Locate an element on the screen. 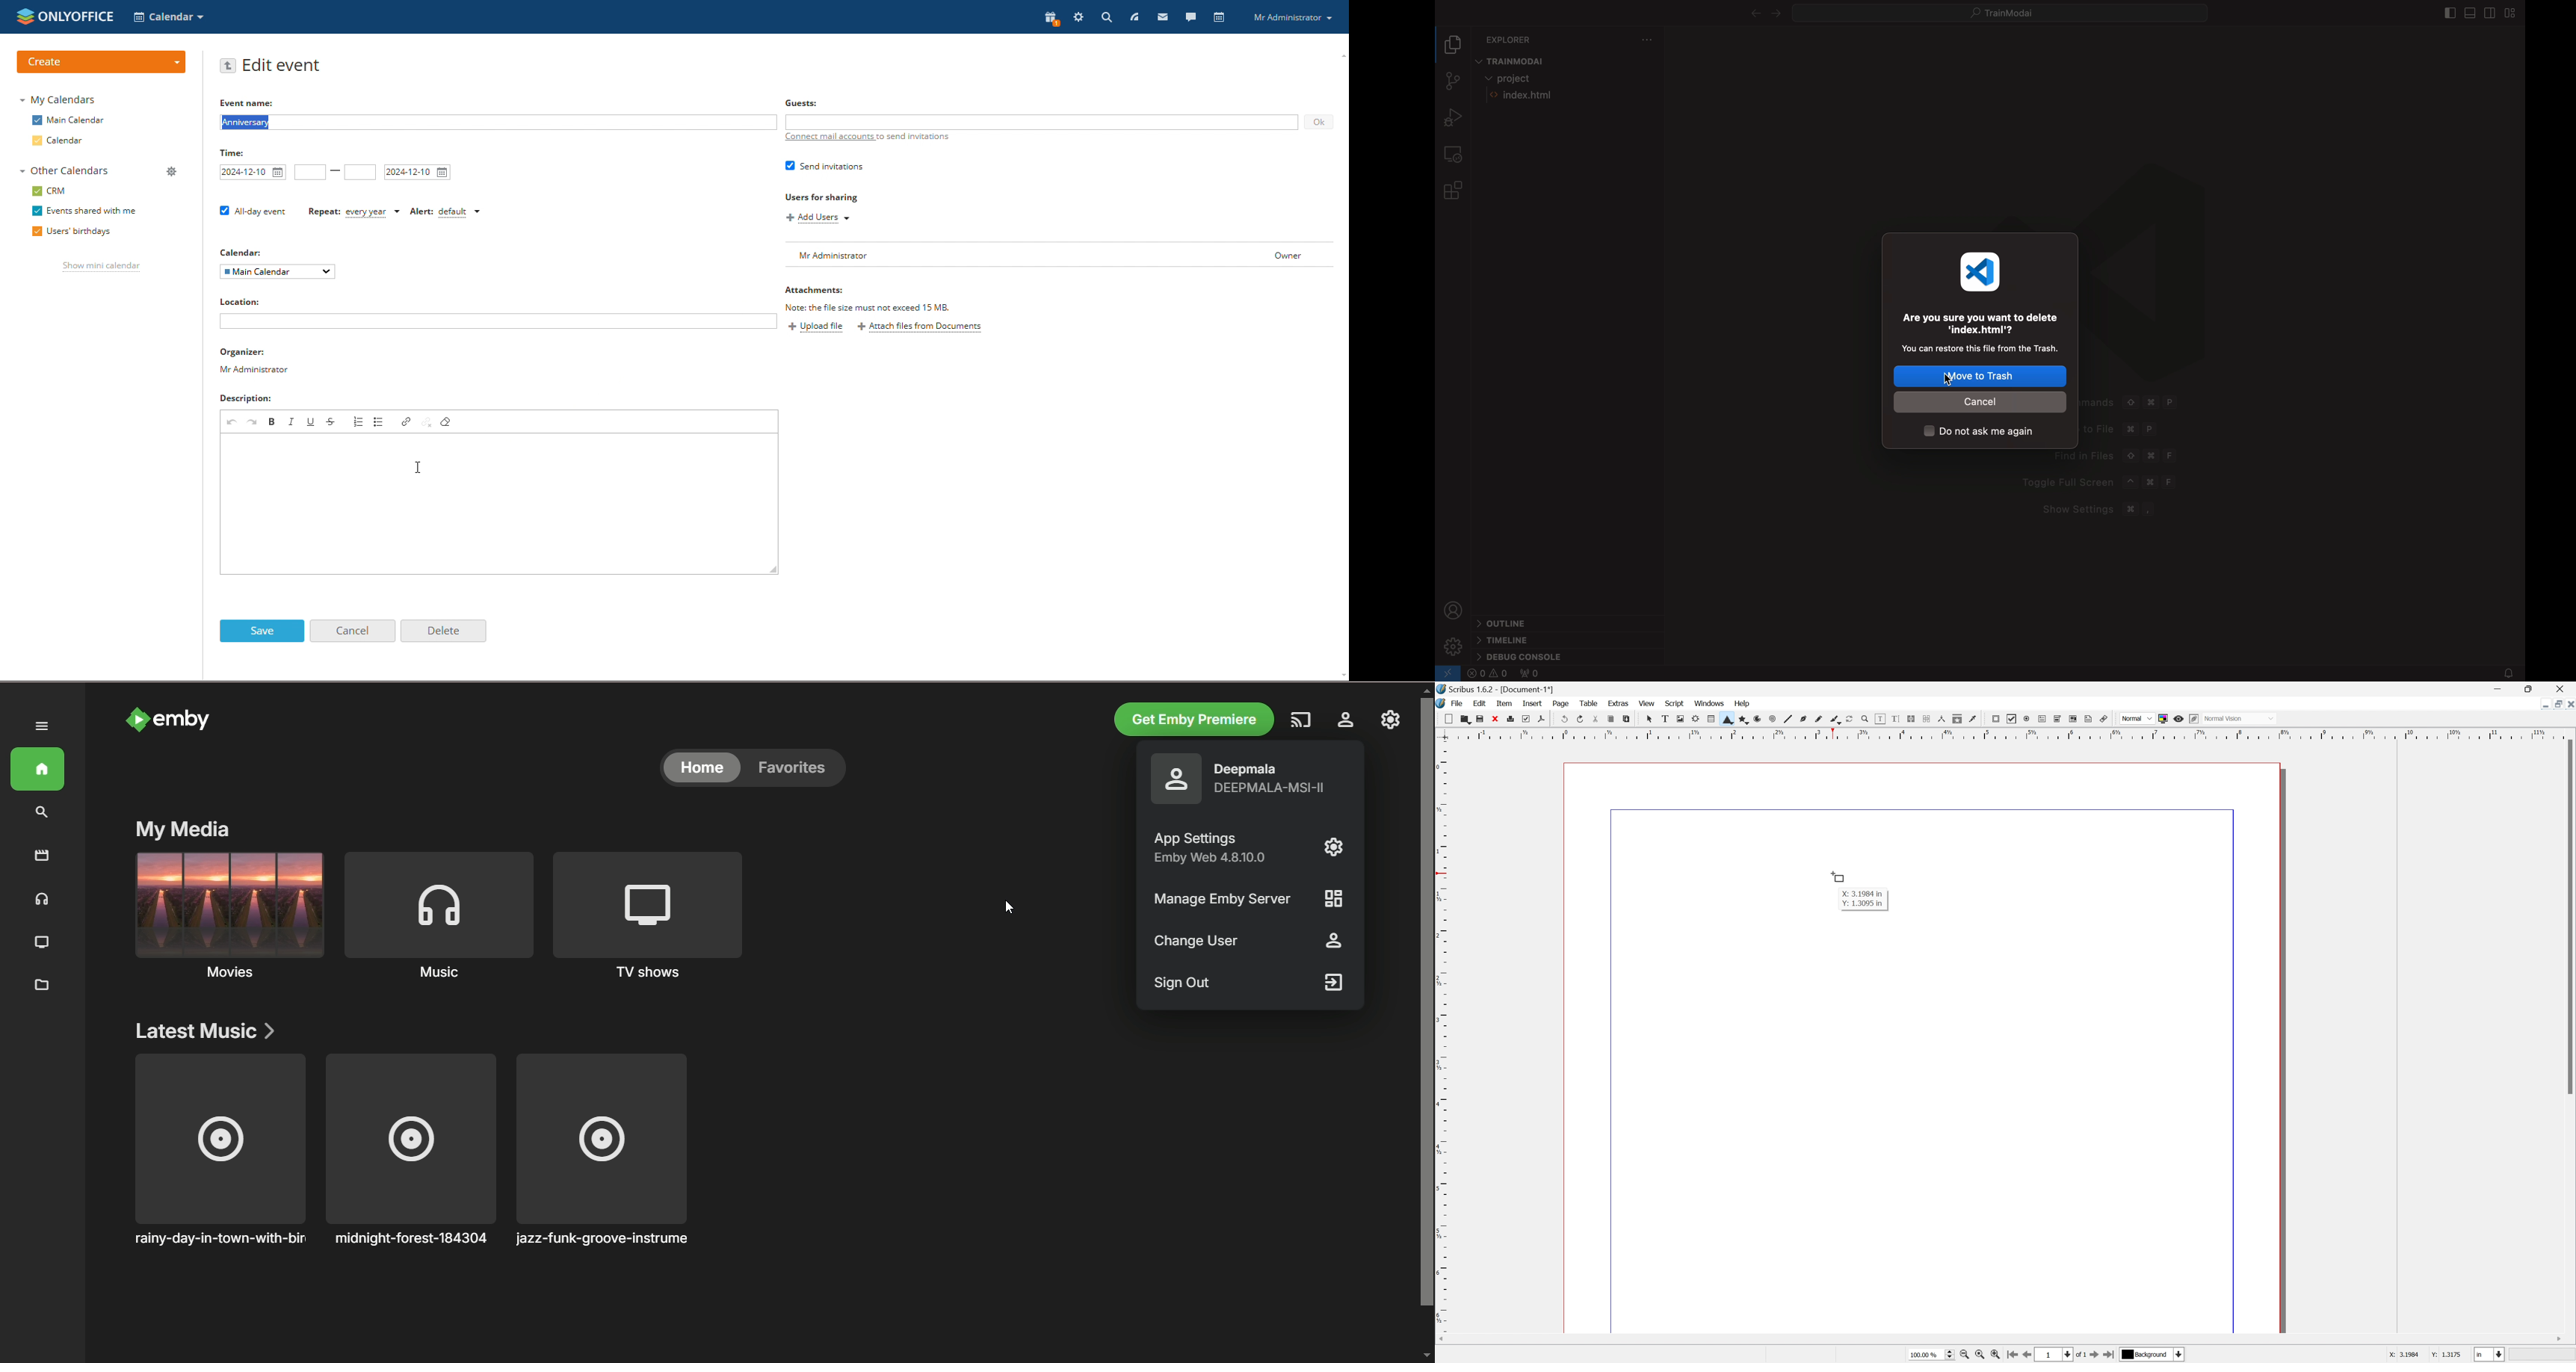  Rotate item is located at coordinates (1852, 719).